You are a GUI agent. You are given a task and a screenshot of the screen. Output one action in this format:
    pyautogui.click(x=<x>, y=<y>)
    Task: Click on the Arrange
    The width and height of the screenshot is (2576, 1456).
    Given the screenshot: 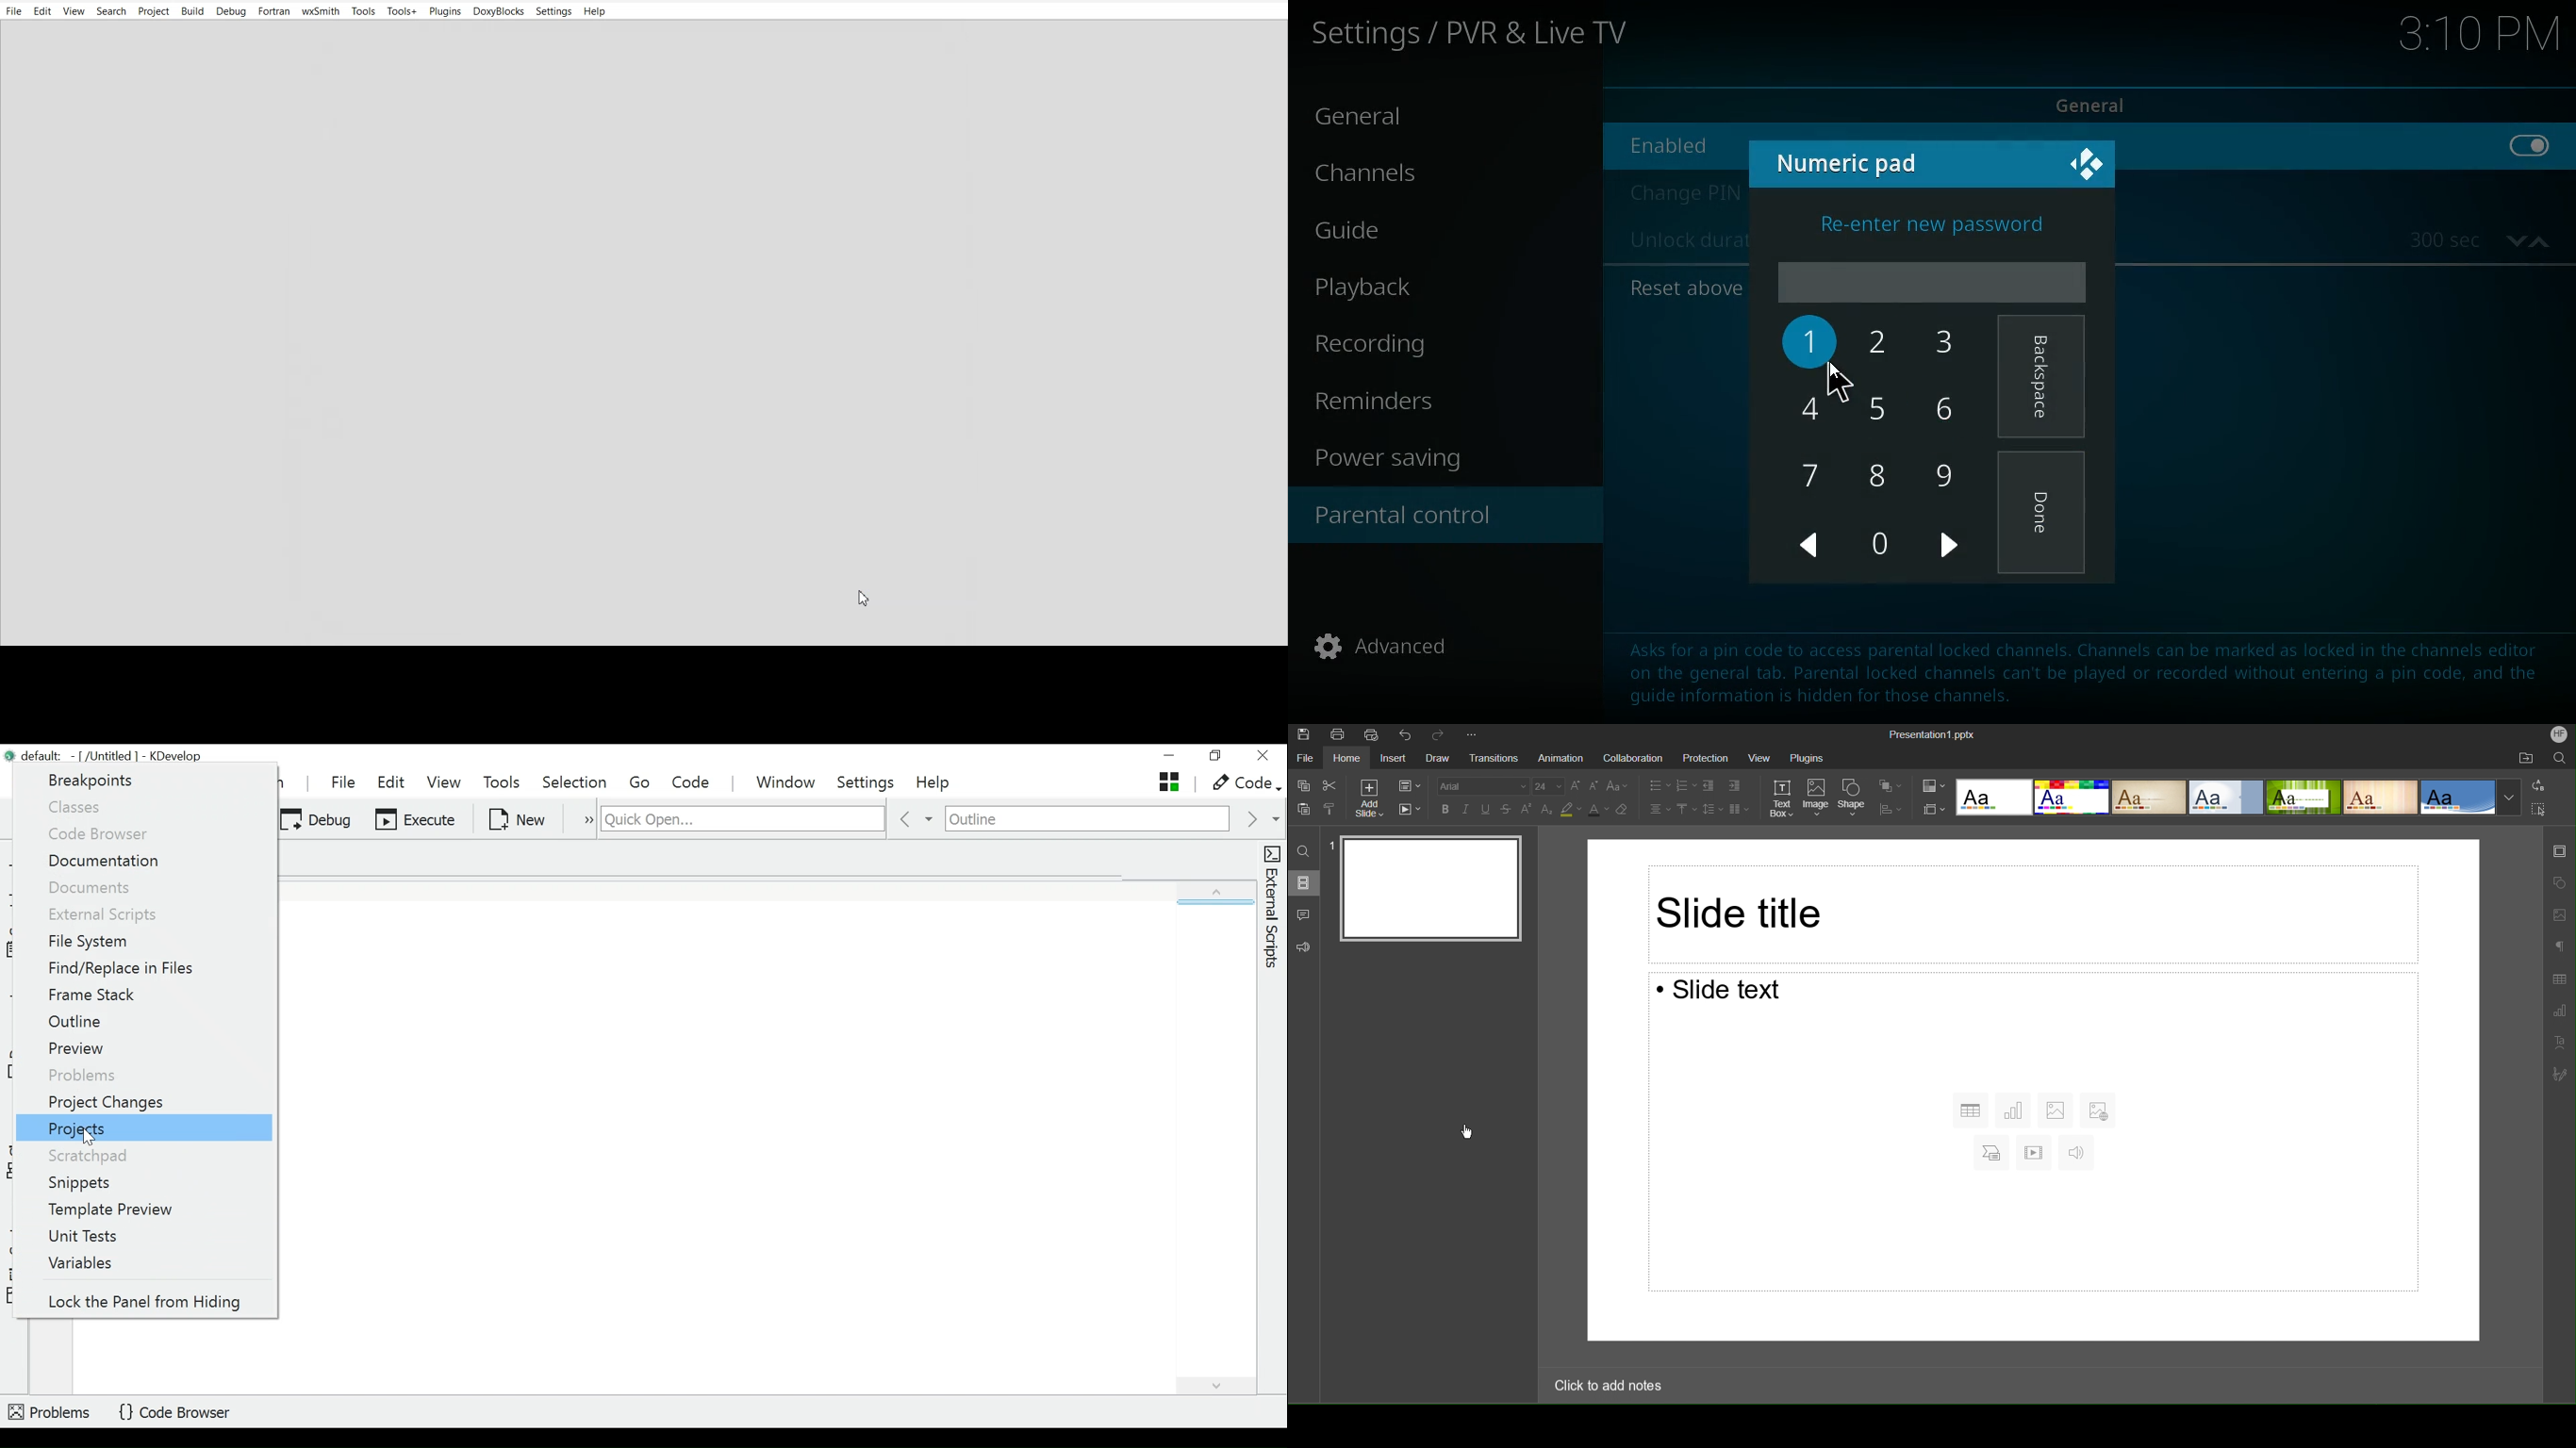 What is the action you would take?
    pyautogui.click(x=1890, y=785)
    